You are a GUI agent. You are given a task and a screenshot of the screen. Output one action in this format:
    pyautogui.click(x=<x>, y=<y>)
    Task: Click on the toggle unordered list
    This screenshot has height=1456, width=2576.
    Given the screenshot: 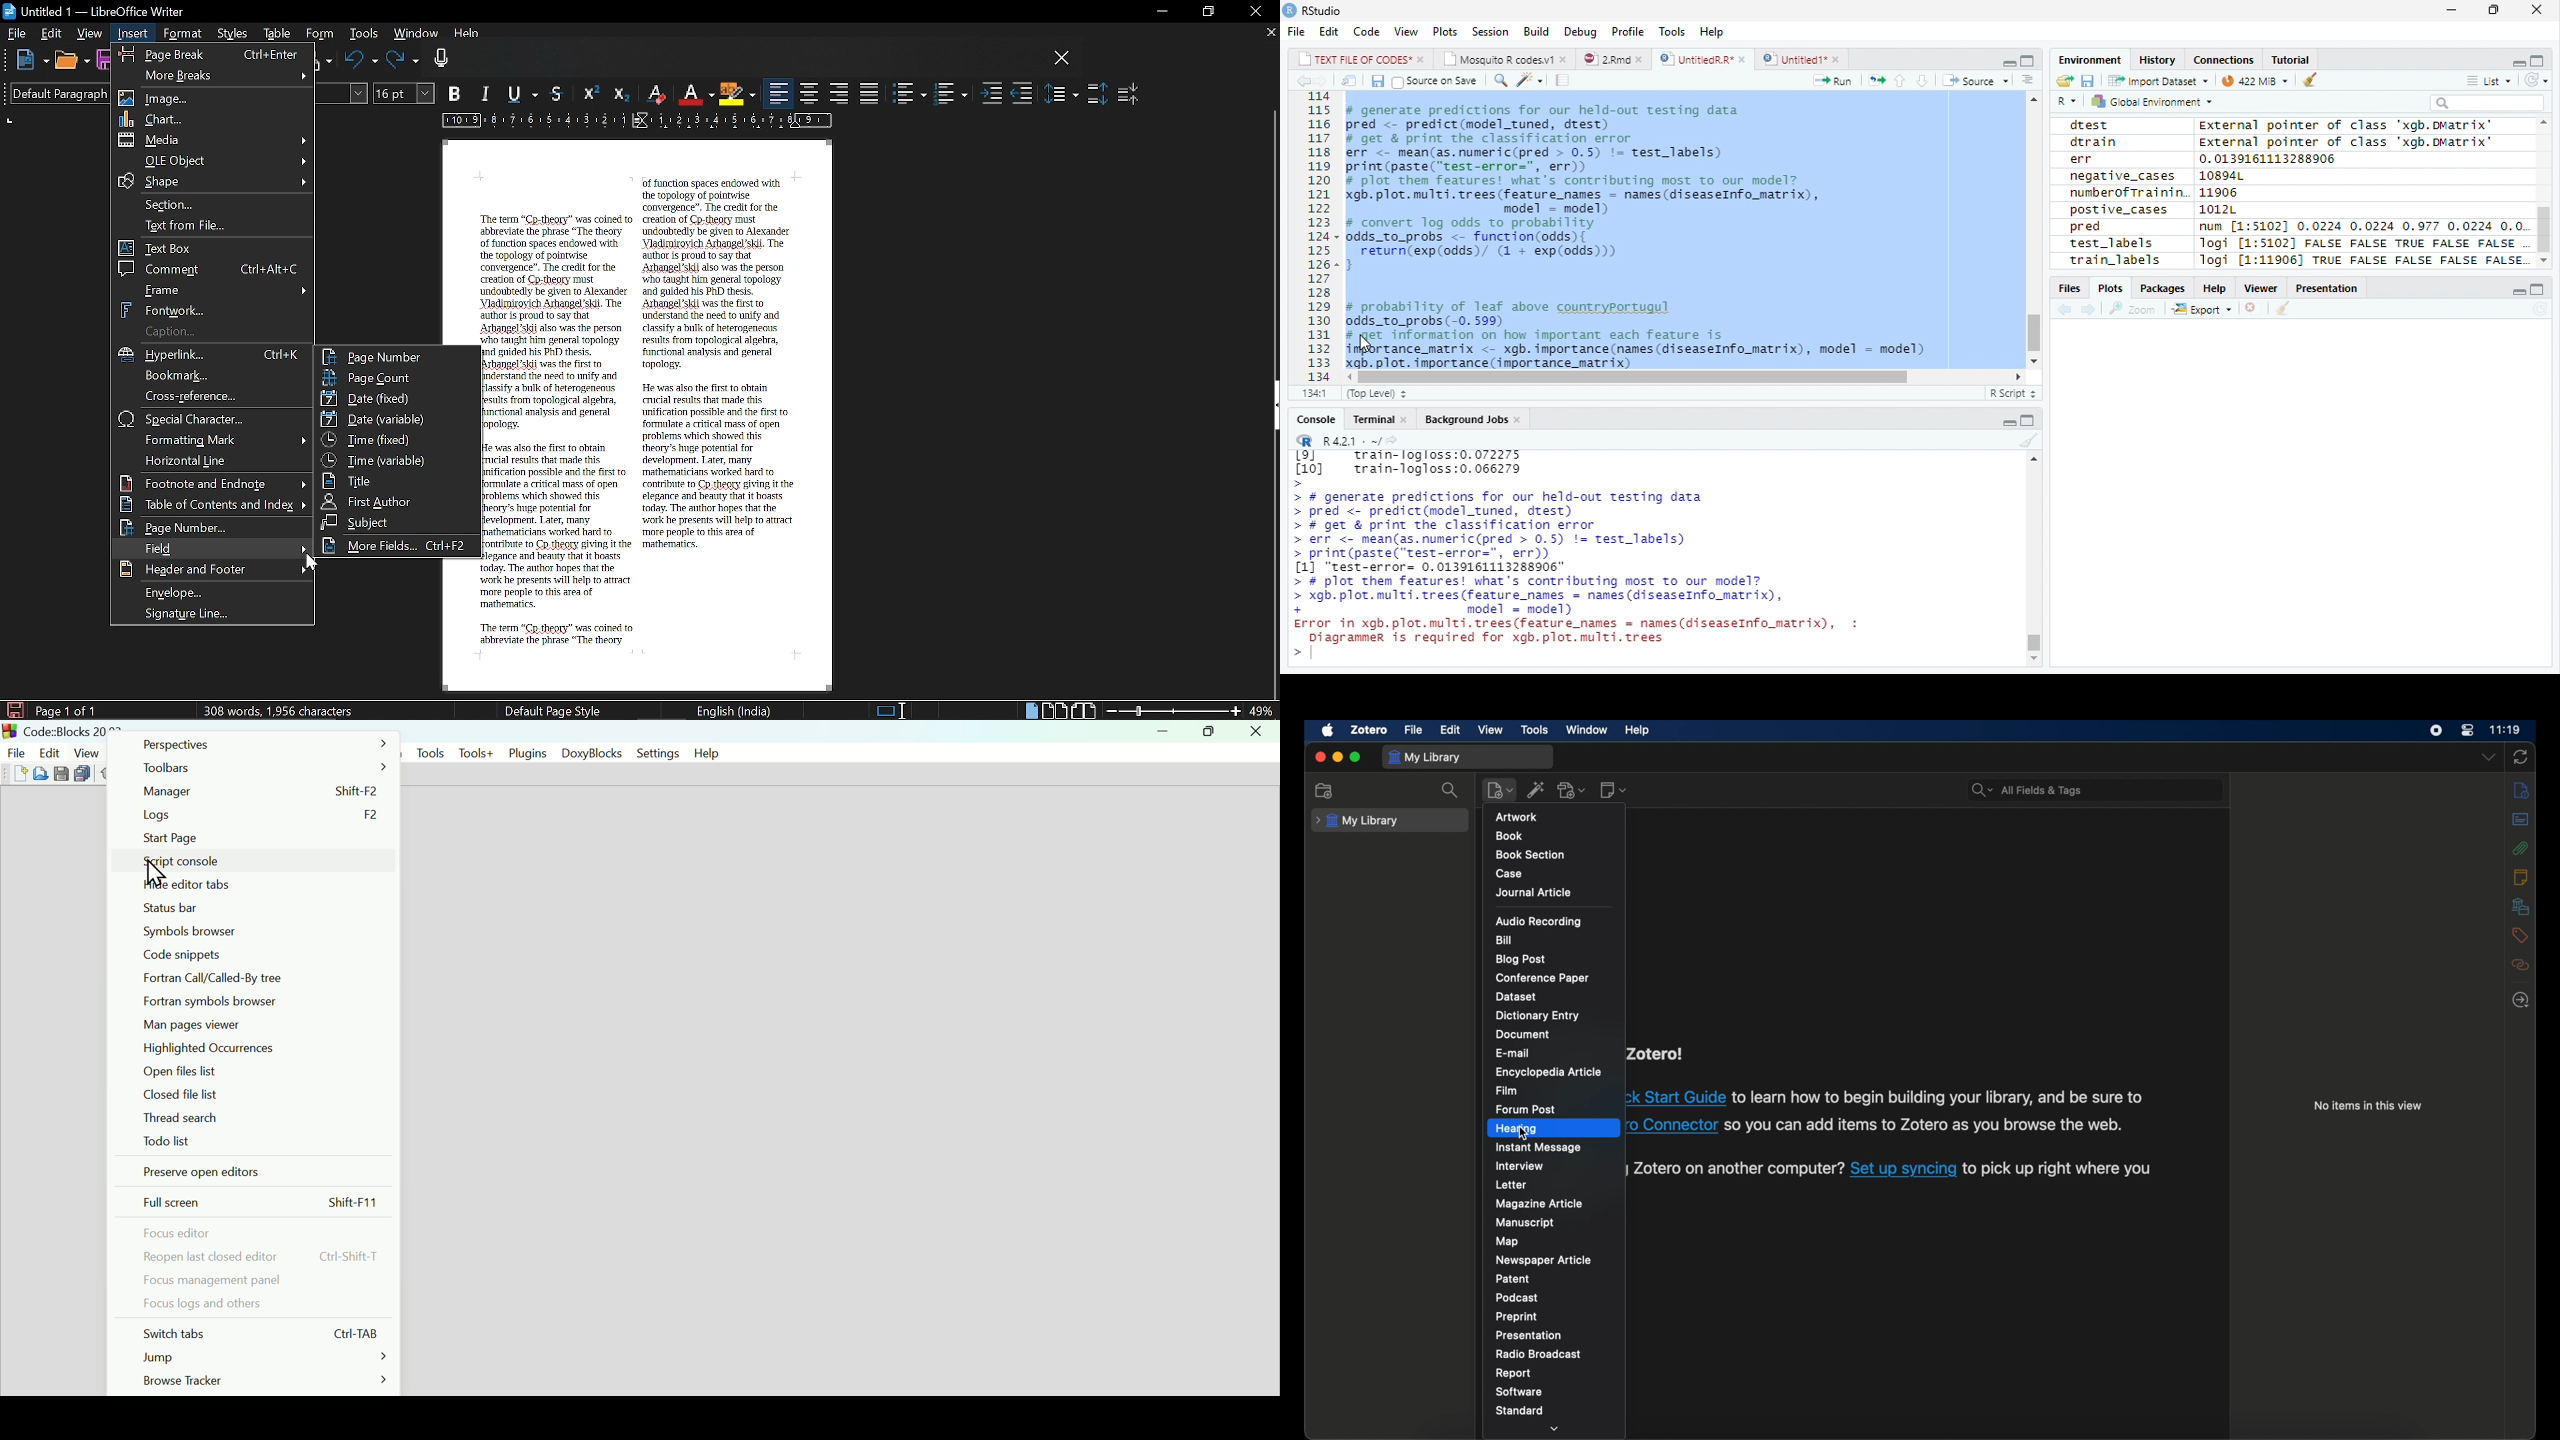 What is the action you would take?
    pyautogui.click(x=910, y=94)
    